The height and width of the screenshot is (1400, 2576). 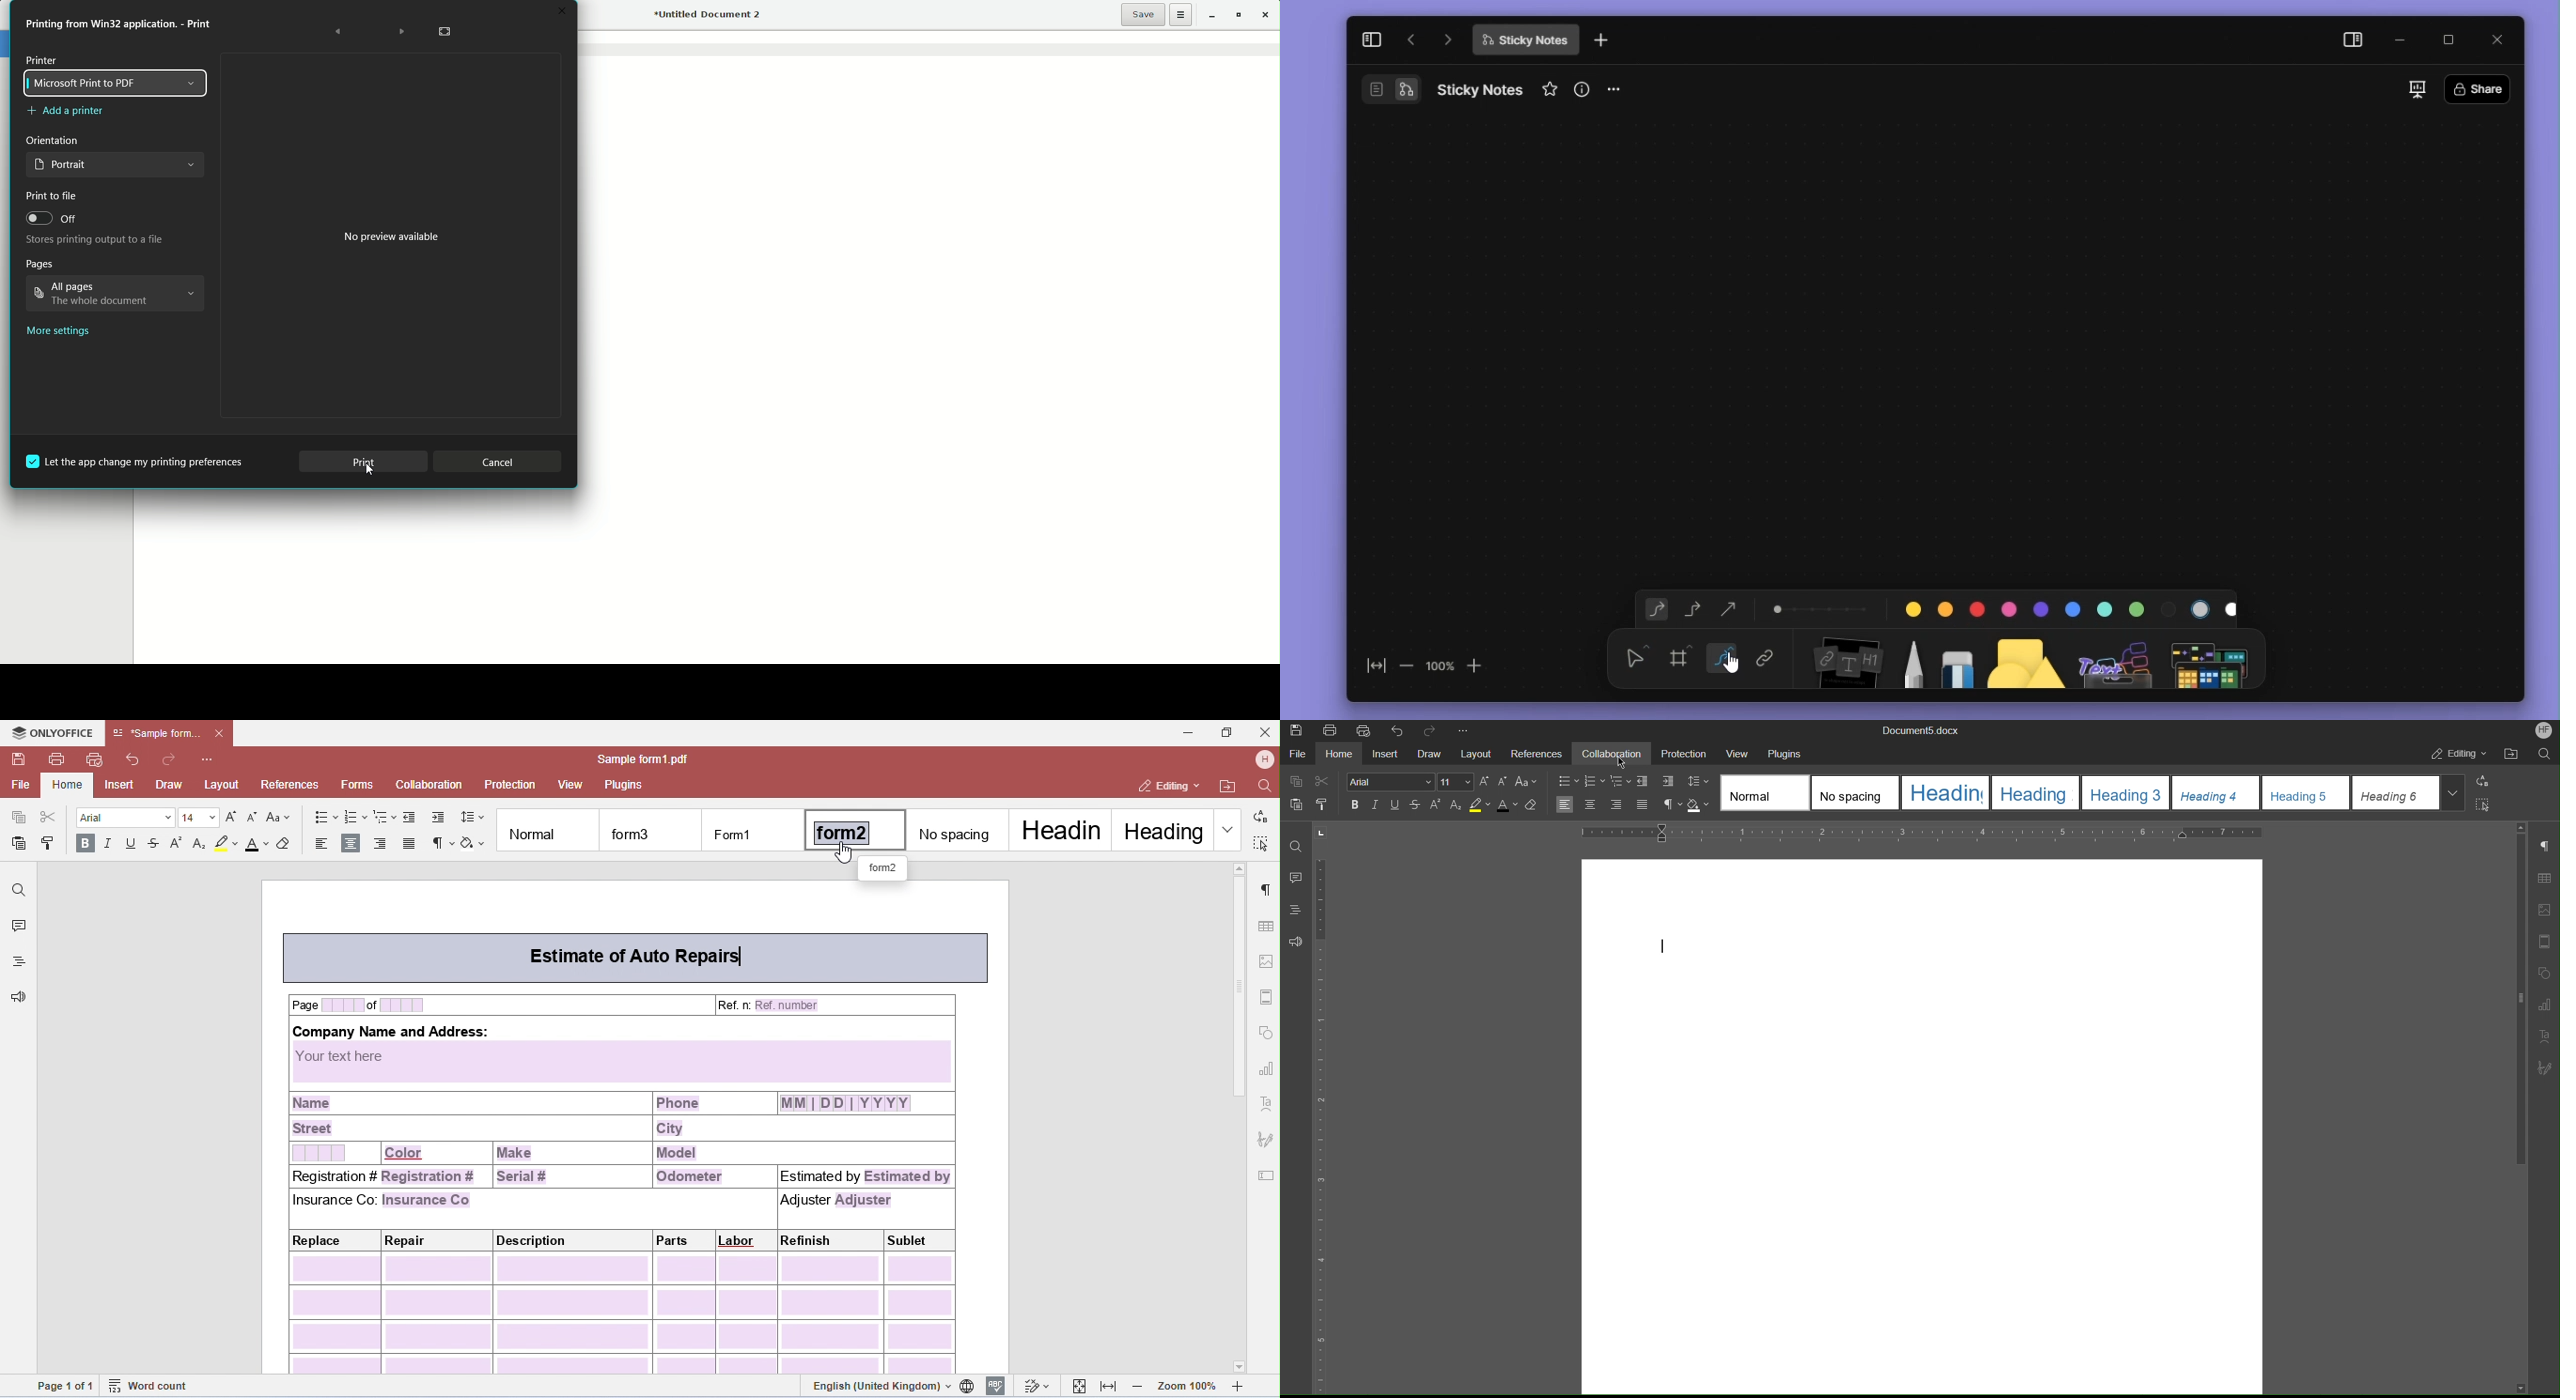 I want to click on Heading Style, so click(x=2095, y=792).